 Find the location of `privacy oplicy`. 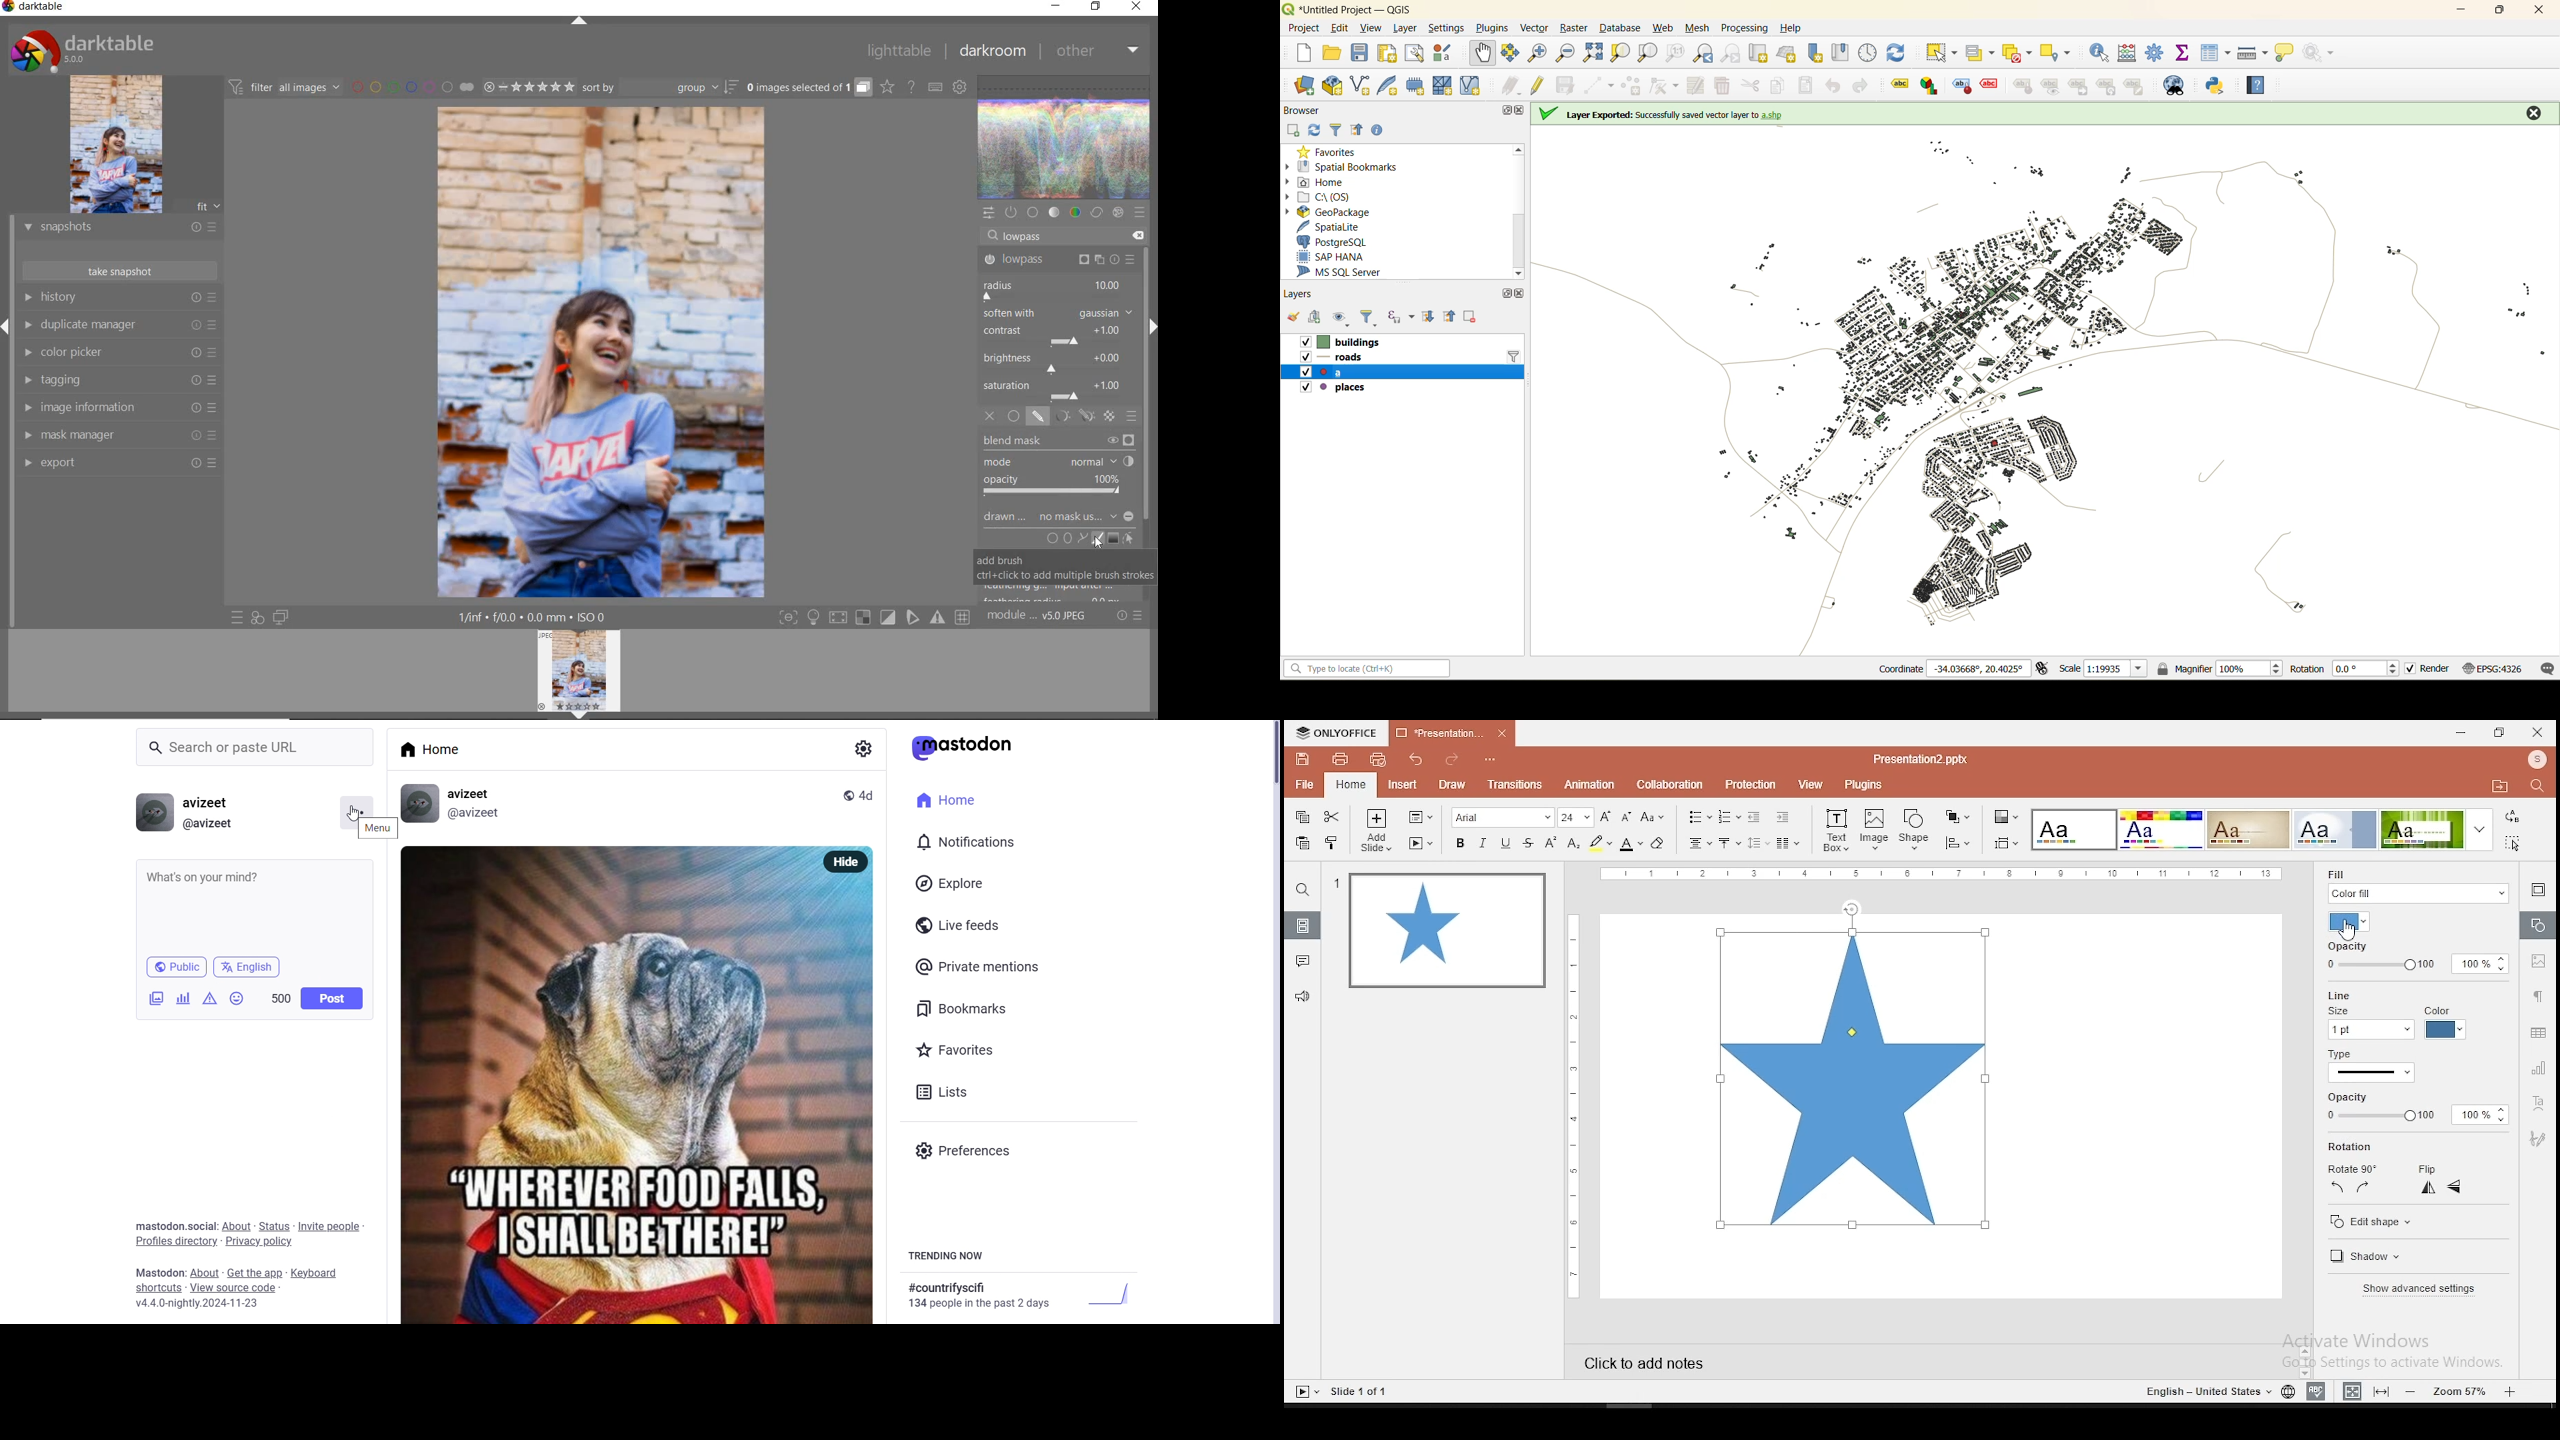

privacy oplicy is located at coordinates (260, 1241).